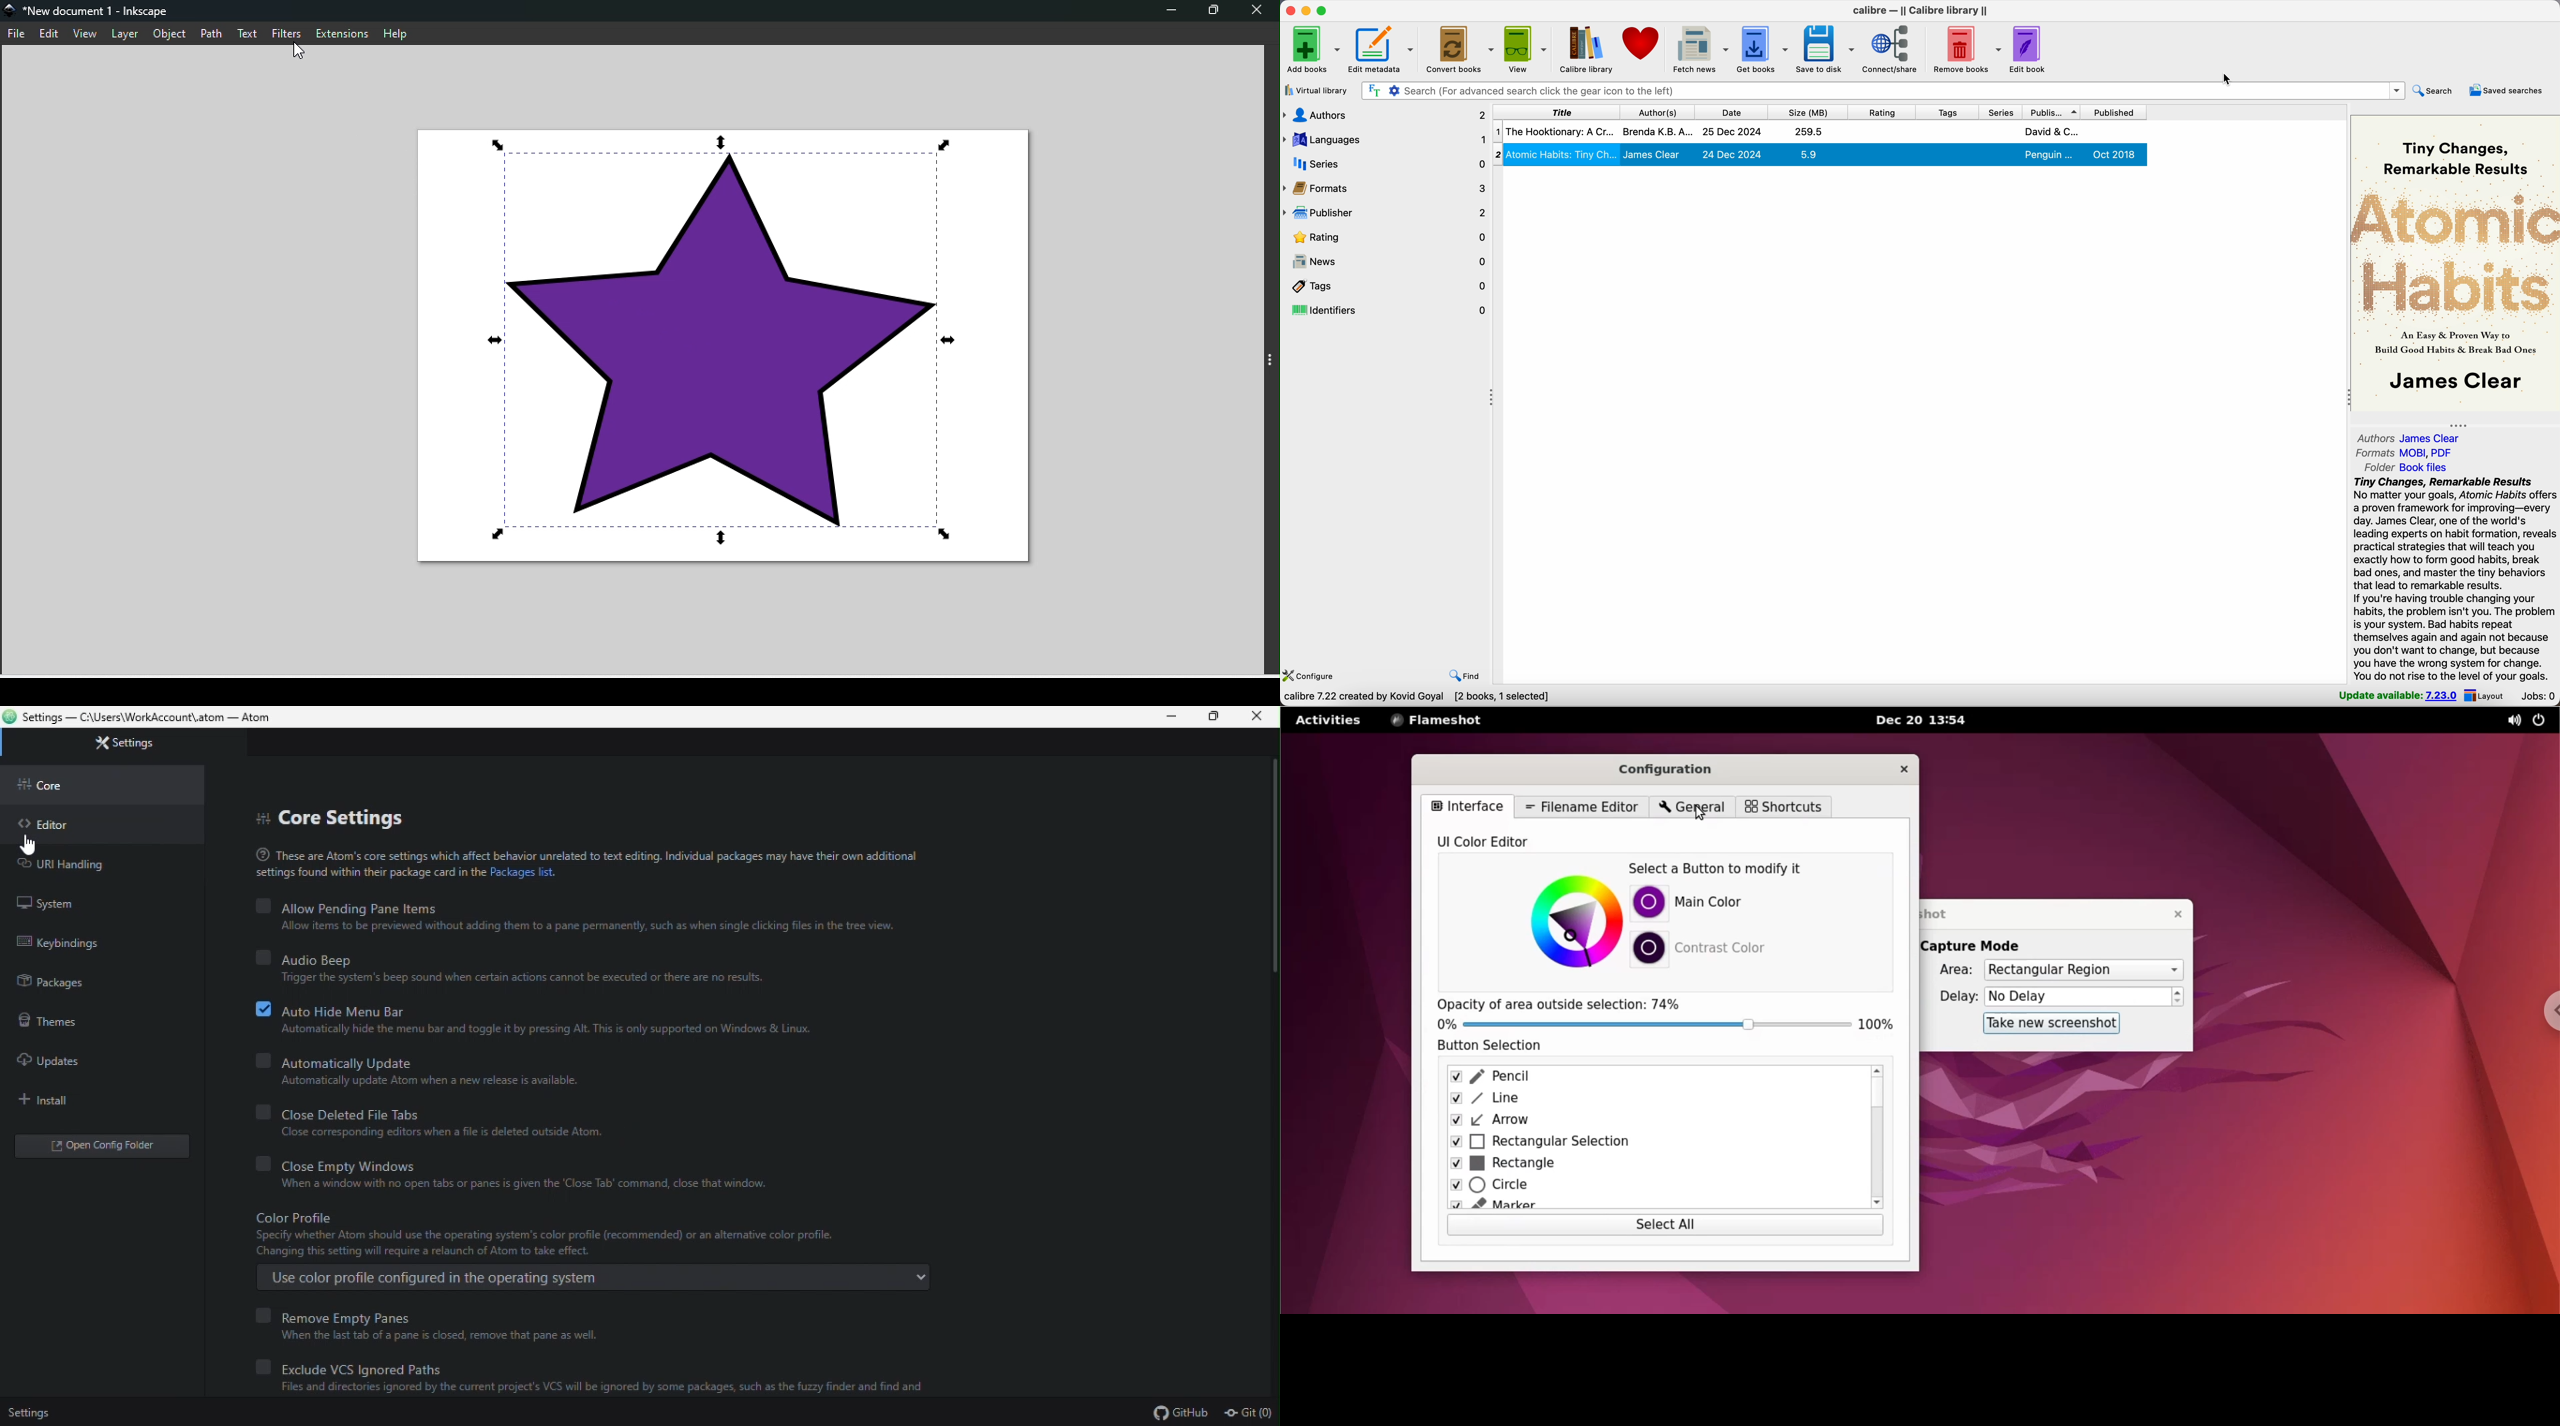  What do you see at coordinates (1174, 717) in the screenshot?
I see `Minimize` at bounding box center [1174, 717].